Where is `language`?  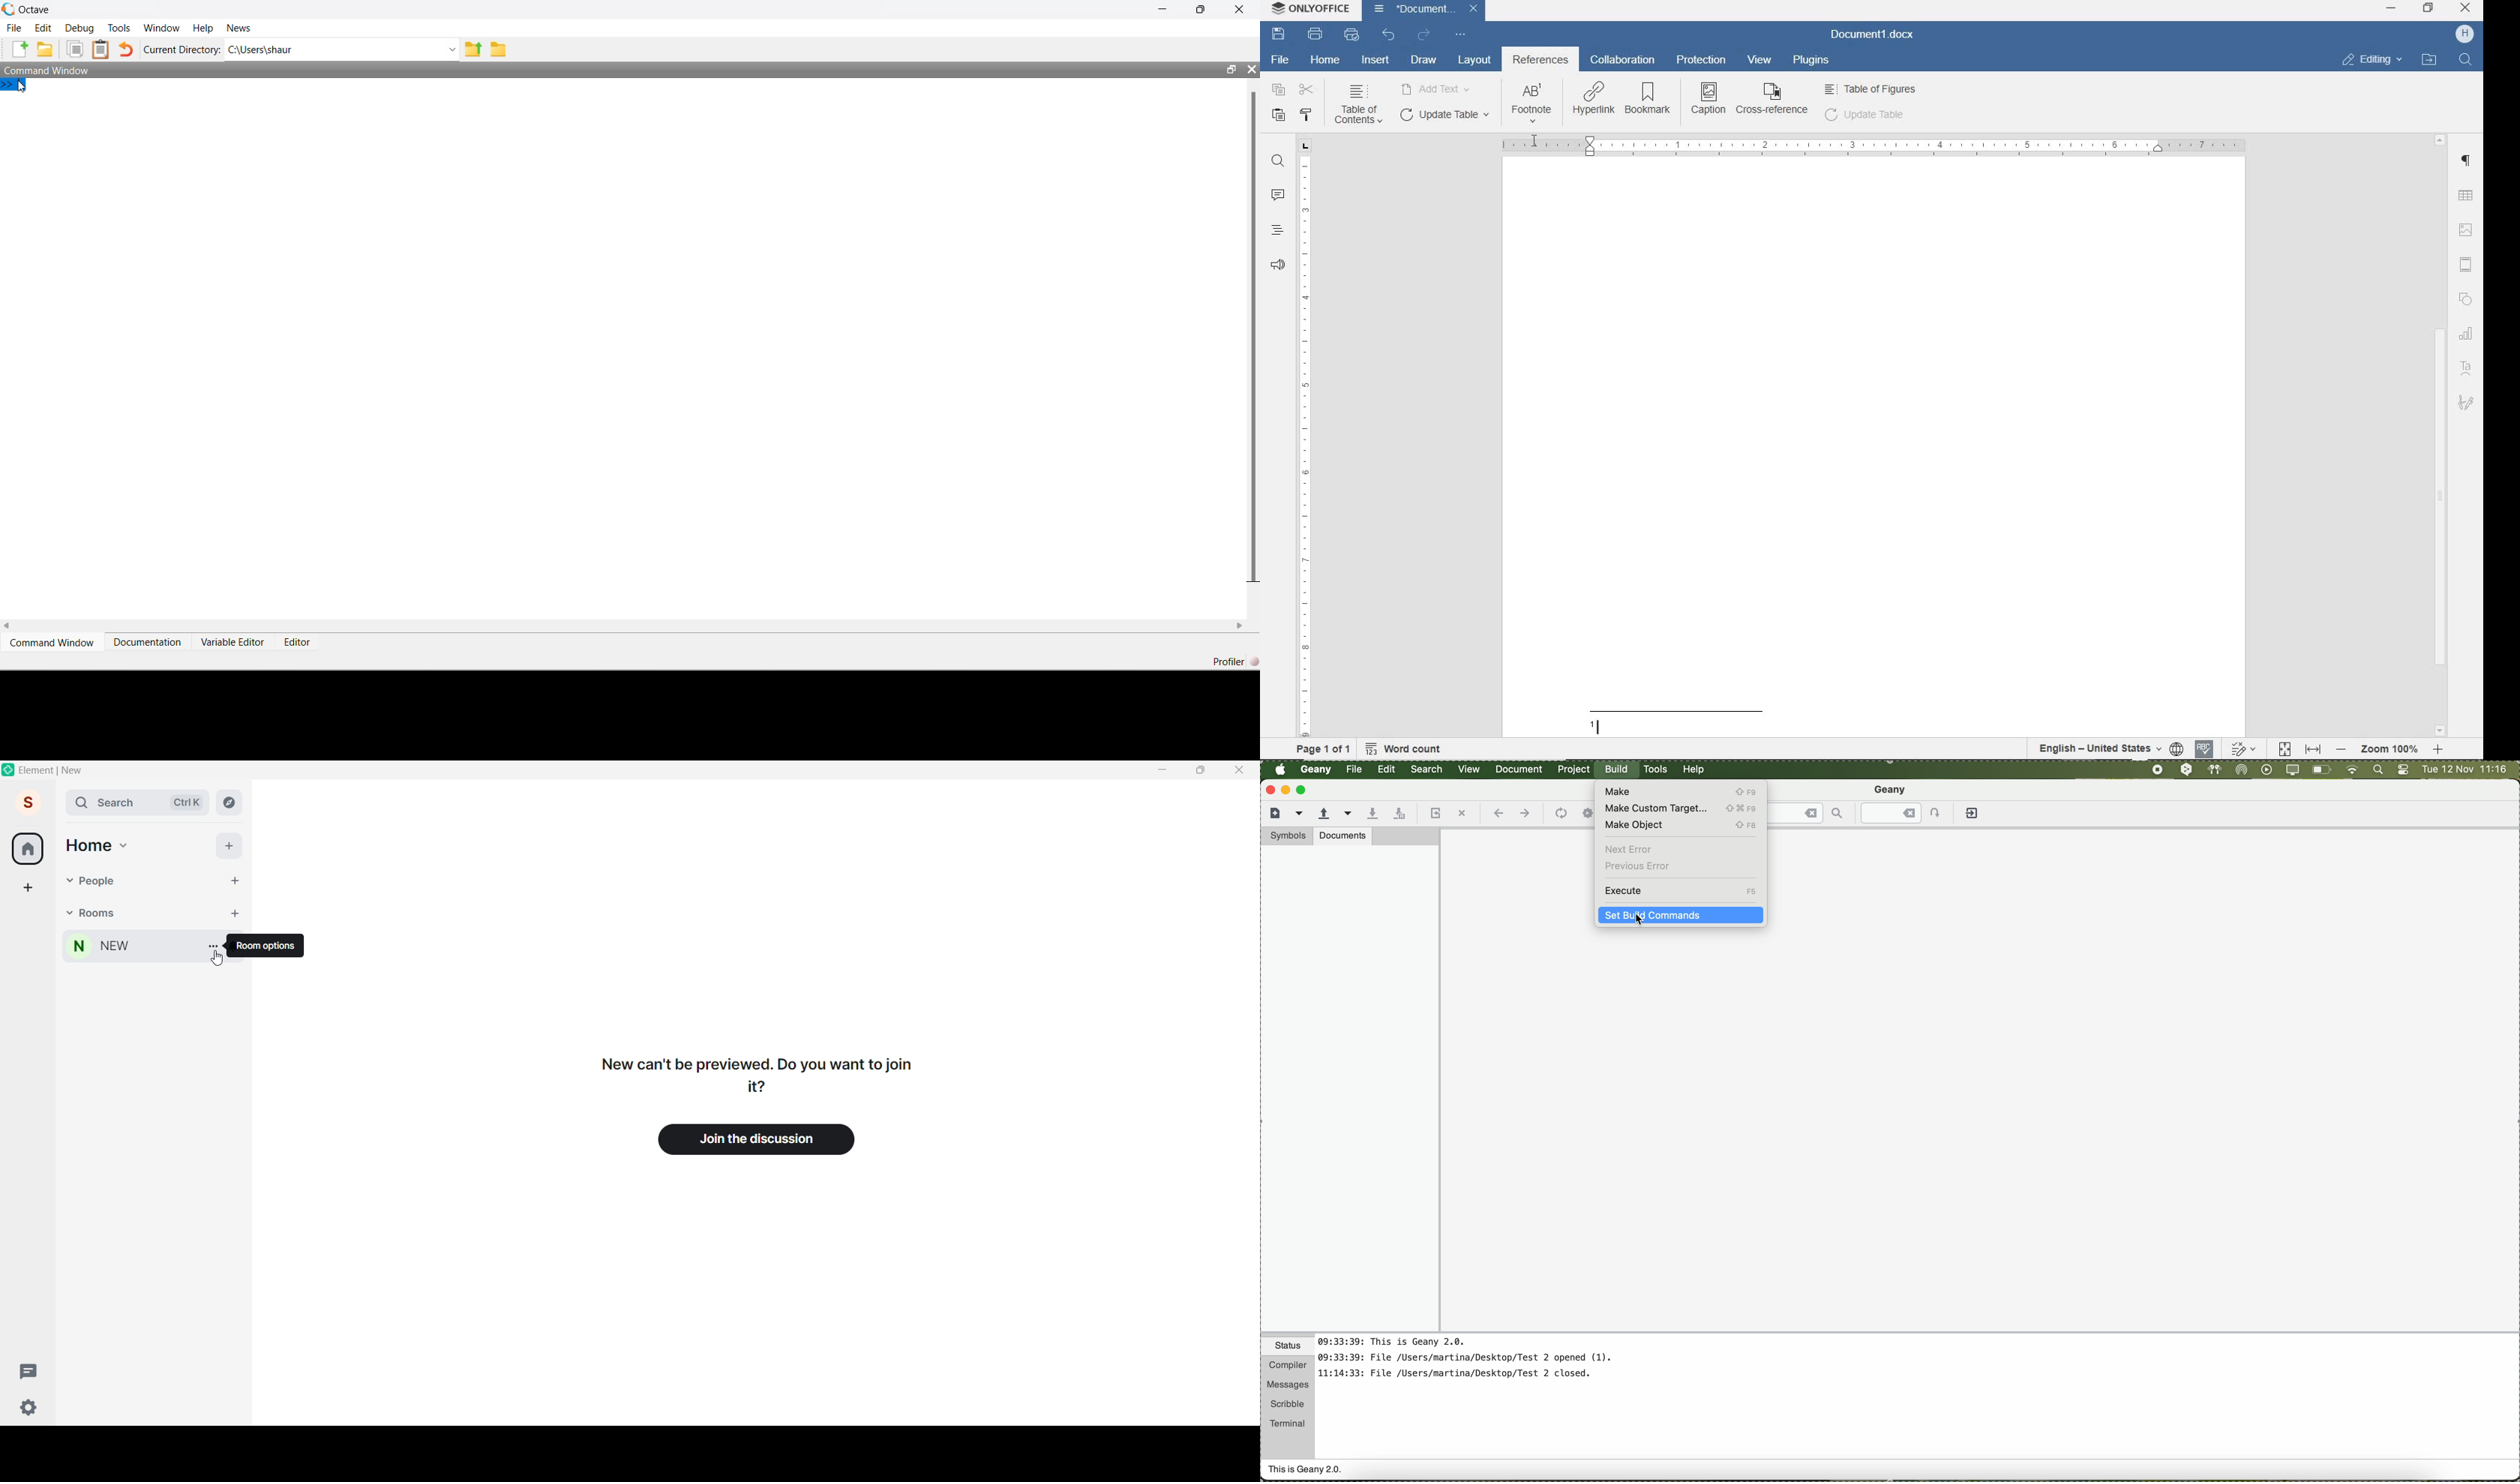
language is located at coordinates (2178, 749).